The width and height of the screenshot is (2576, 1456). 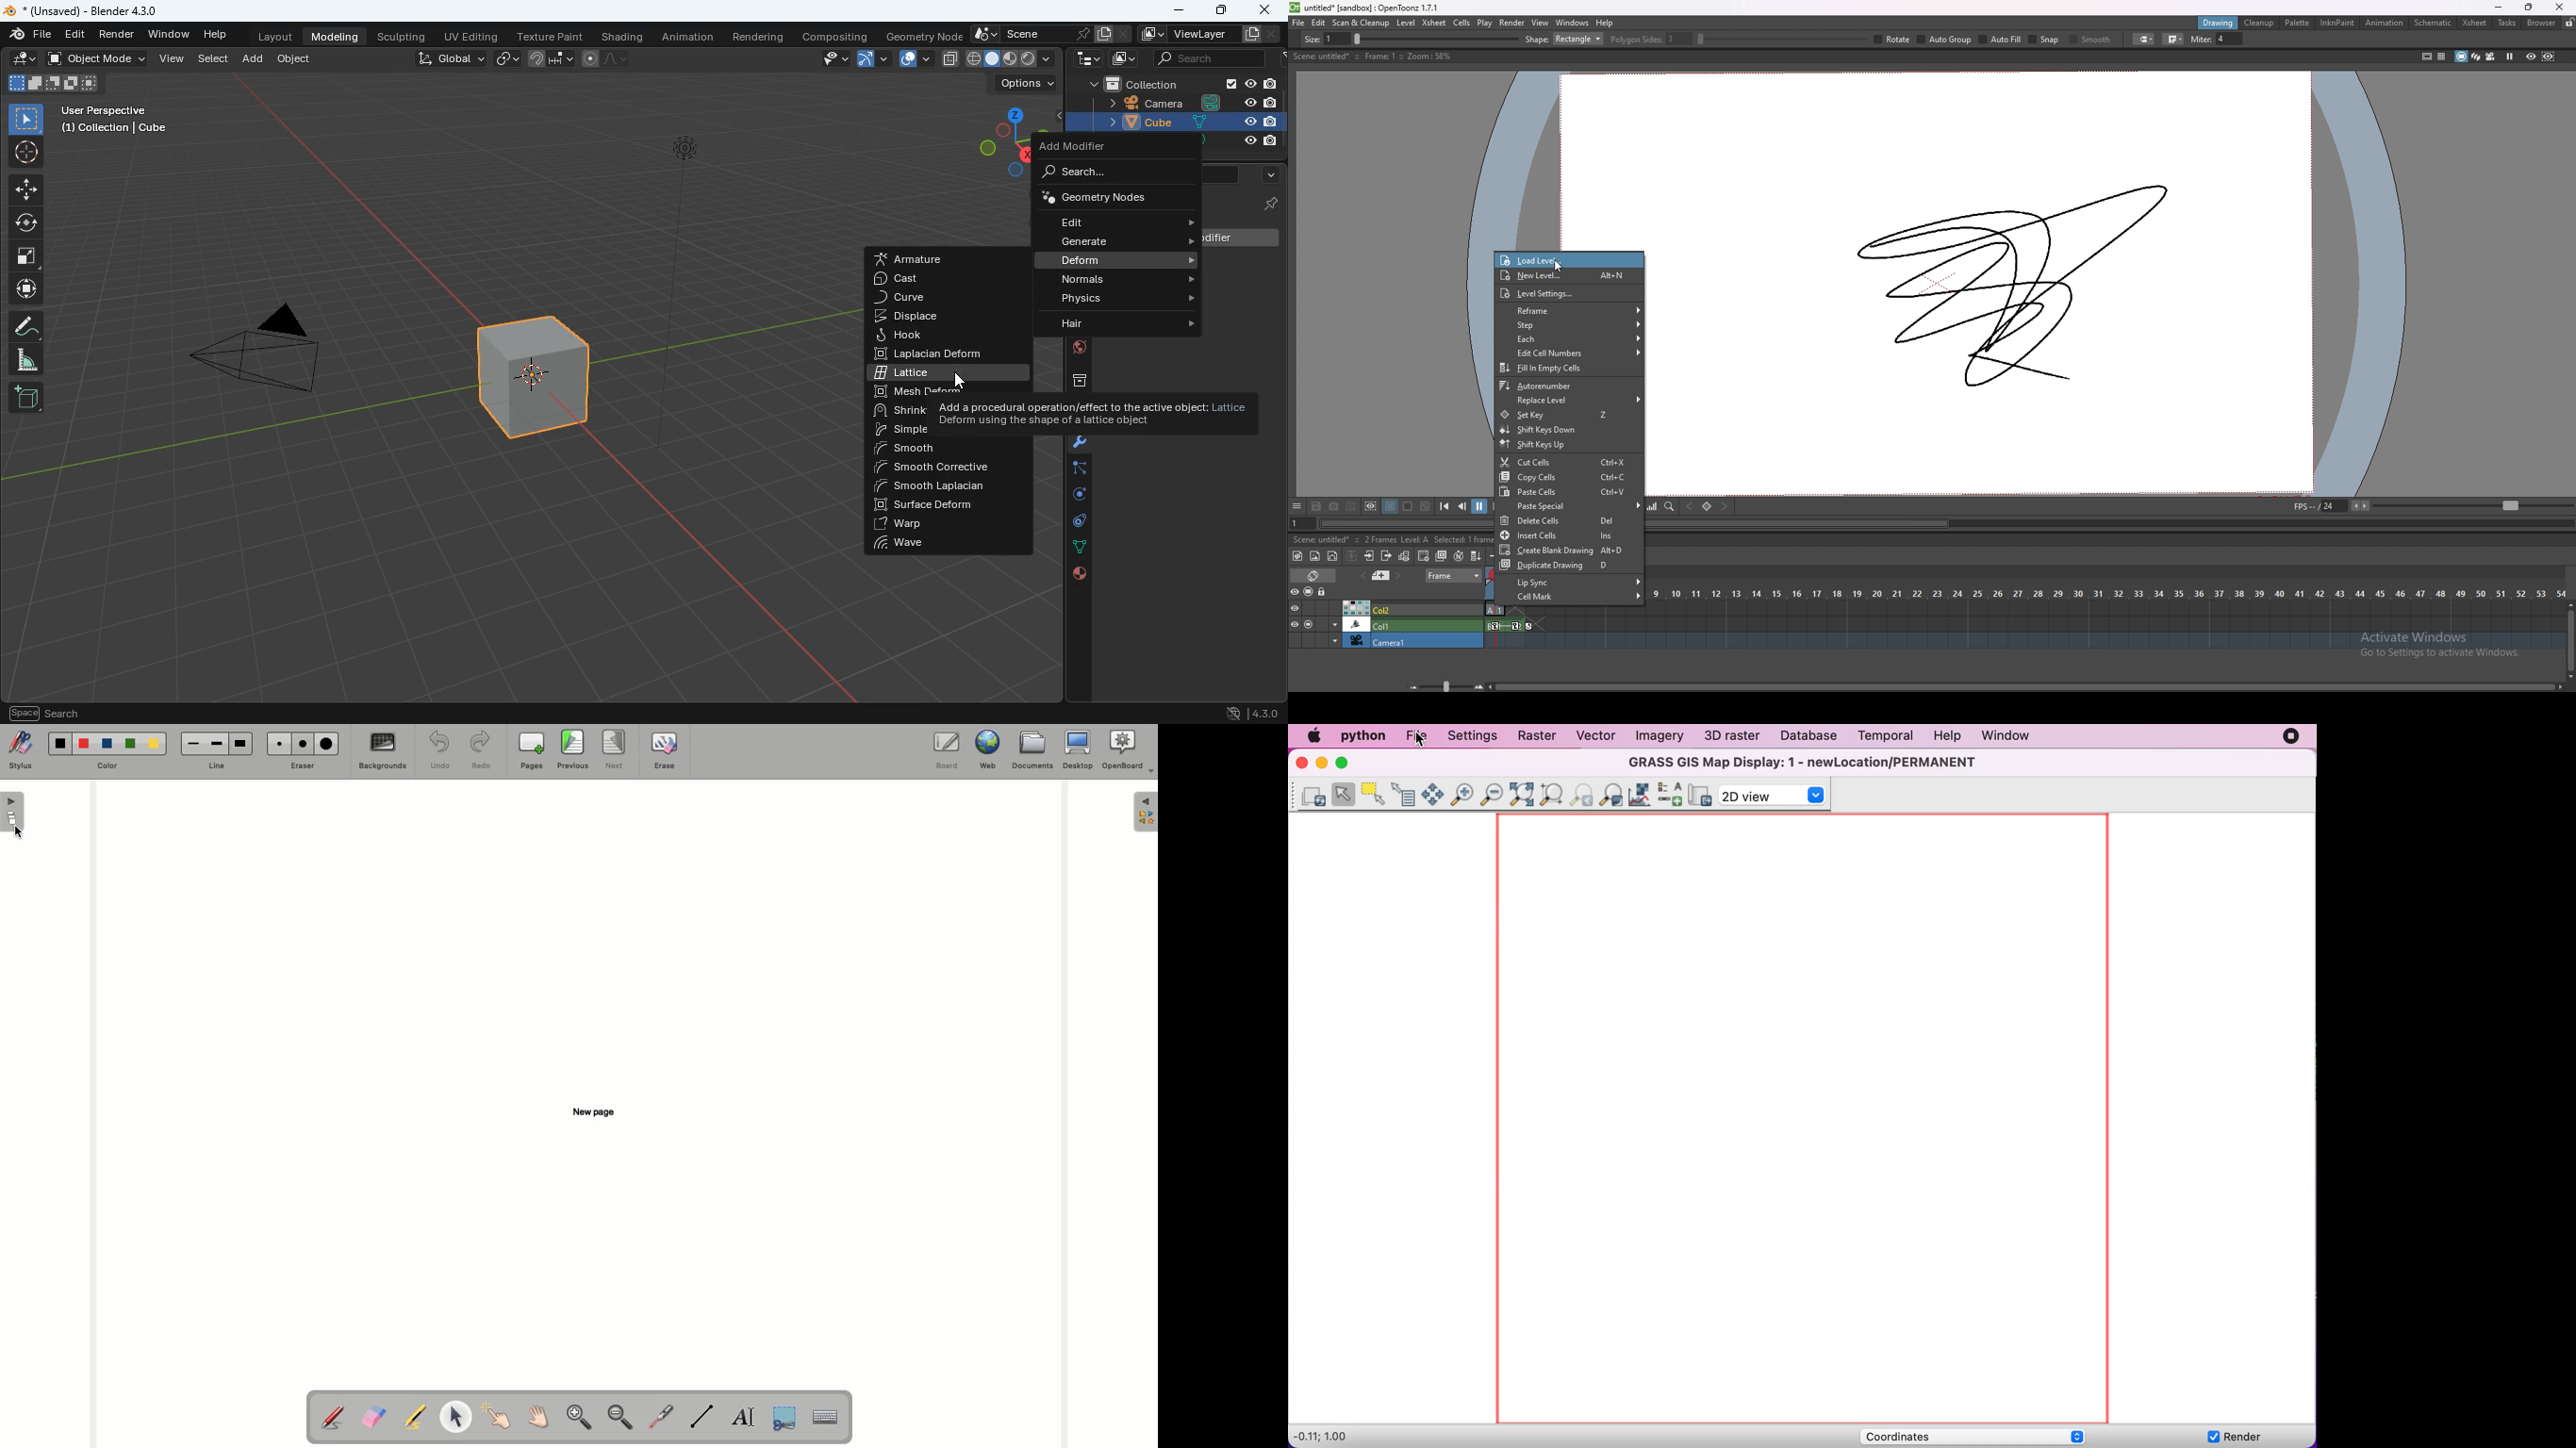 I want to click on snapshot, so click(x=1334, y=507).